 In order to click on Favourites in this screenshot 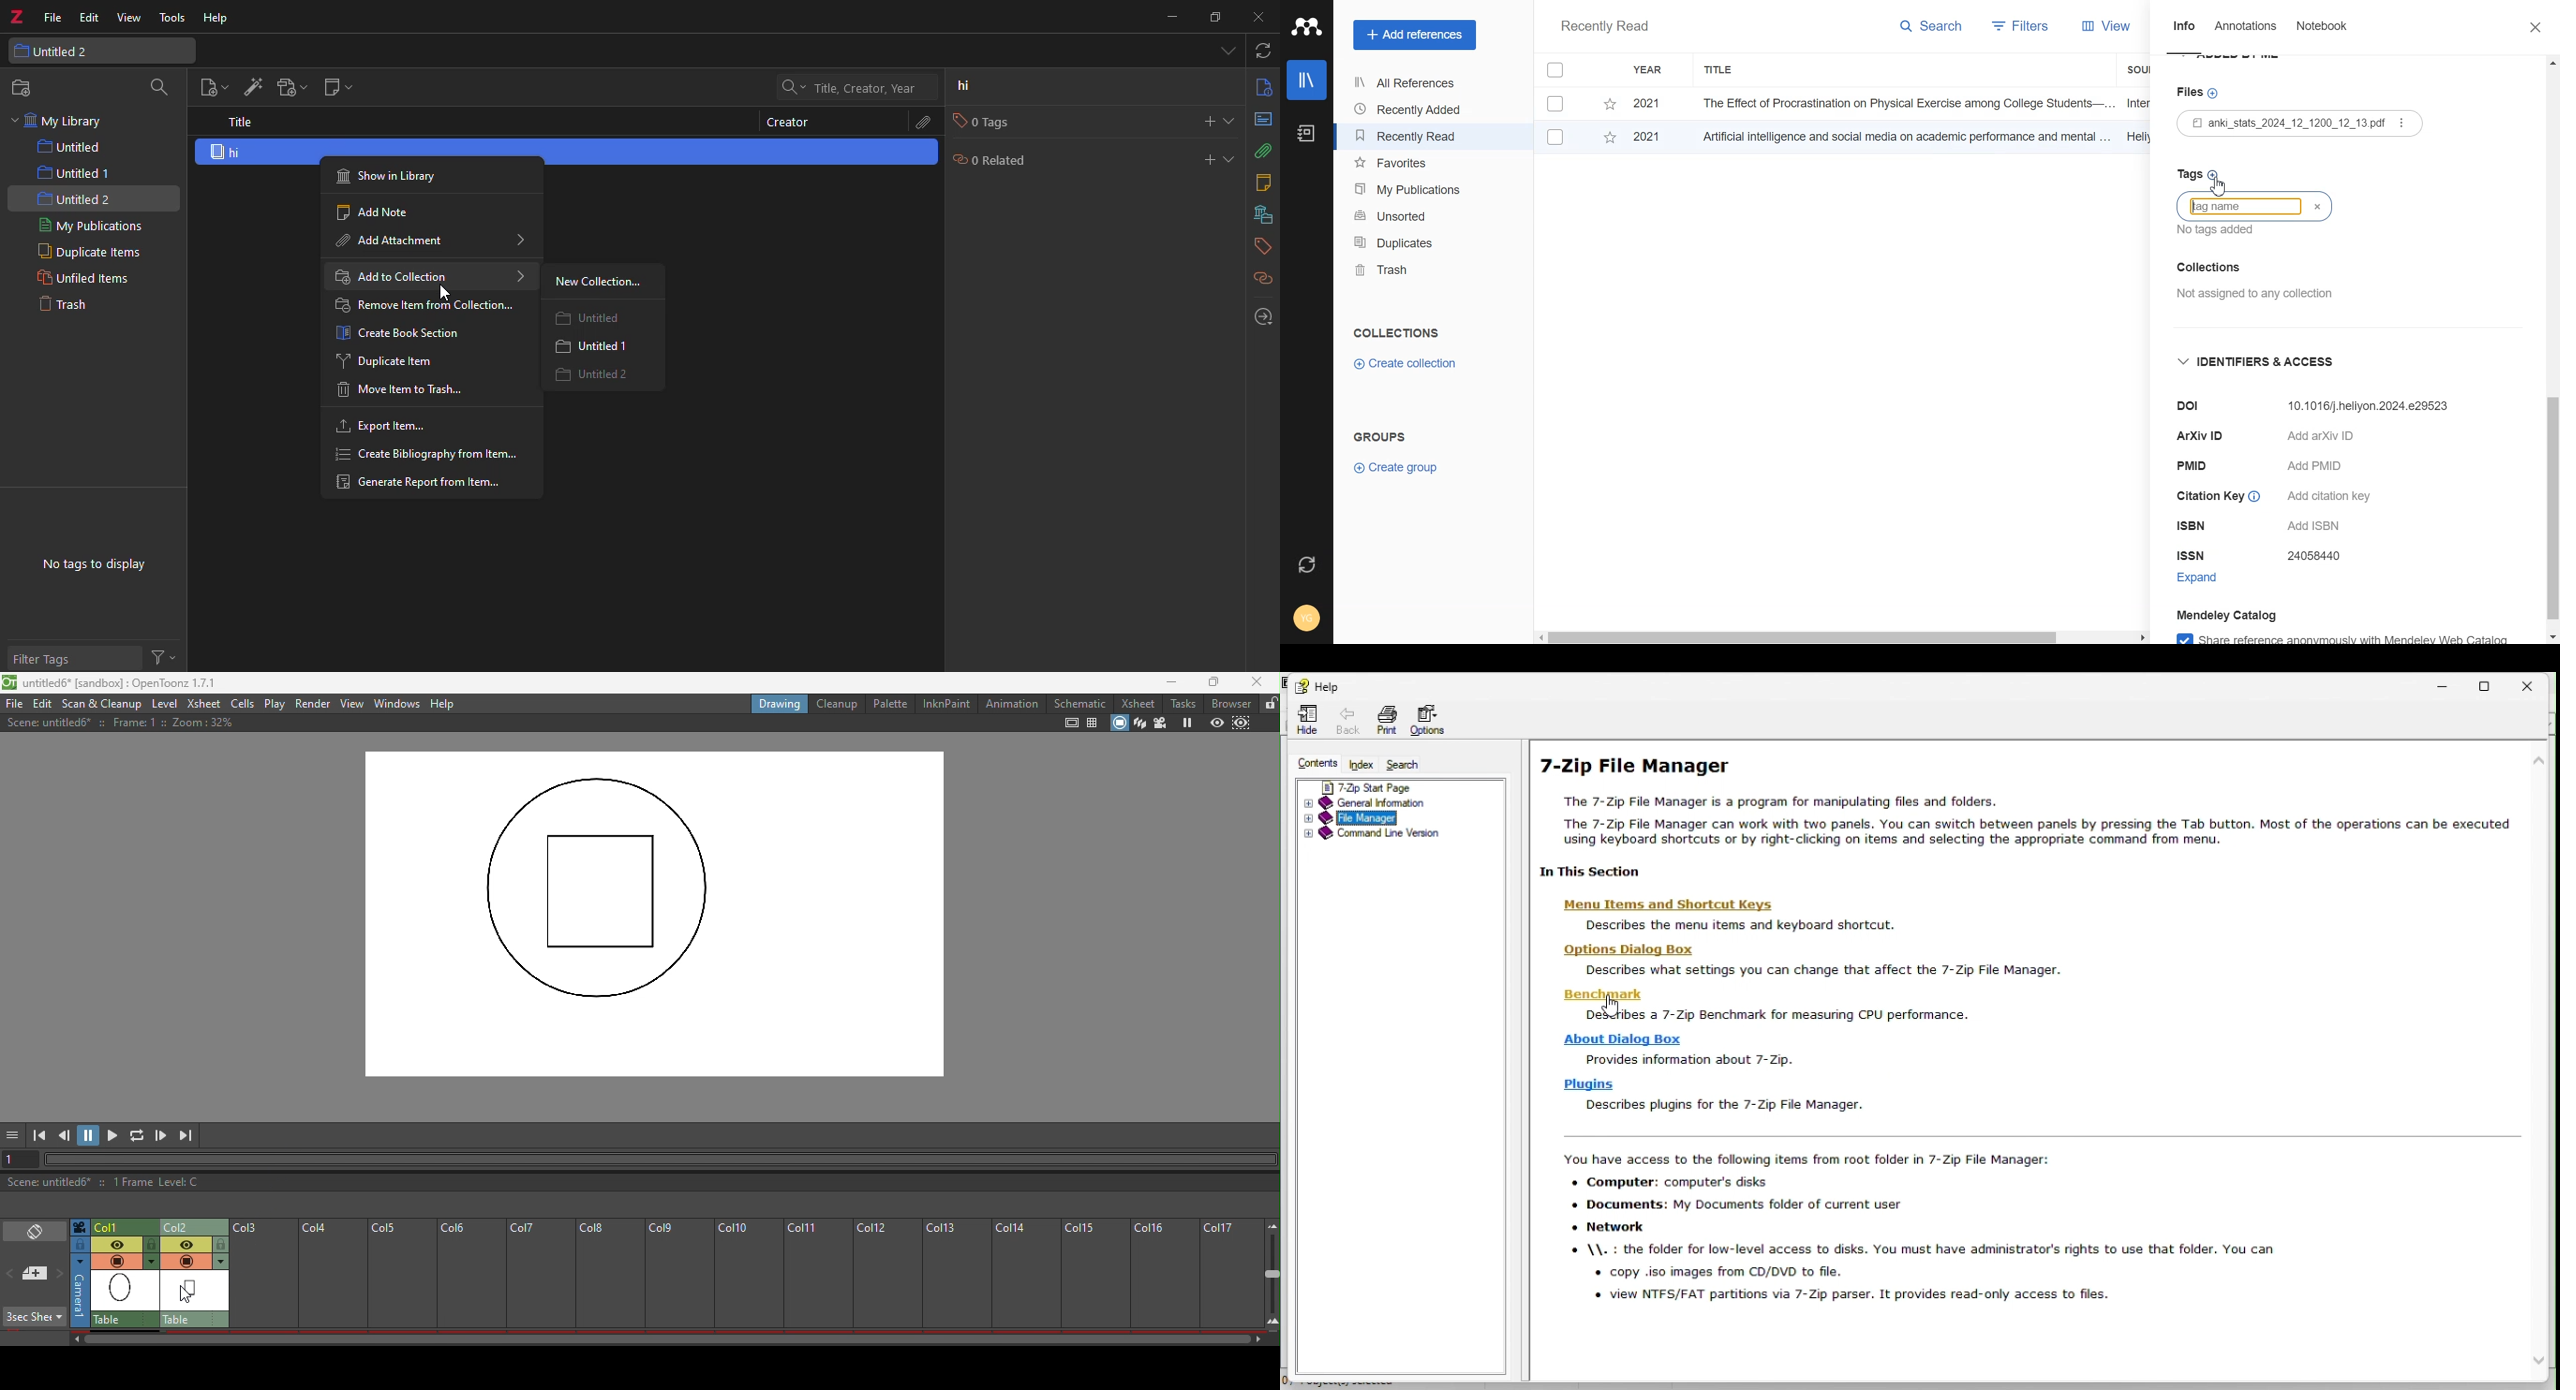, I will do `click(1411, 163)`.